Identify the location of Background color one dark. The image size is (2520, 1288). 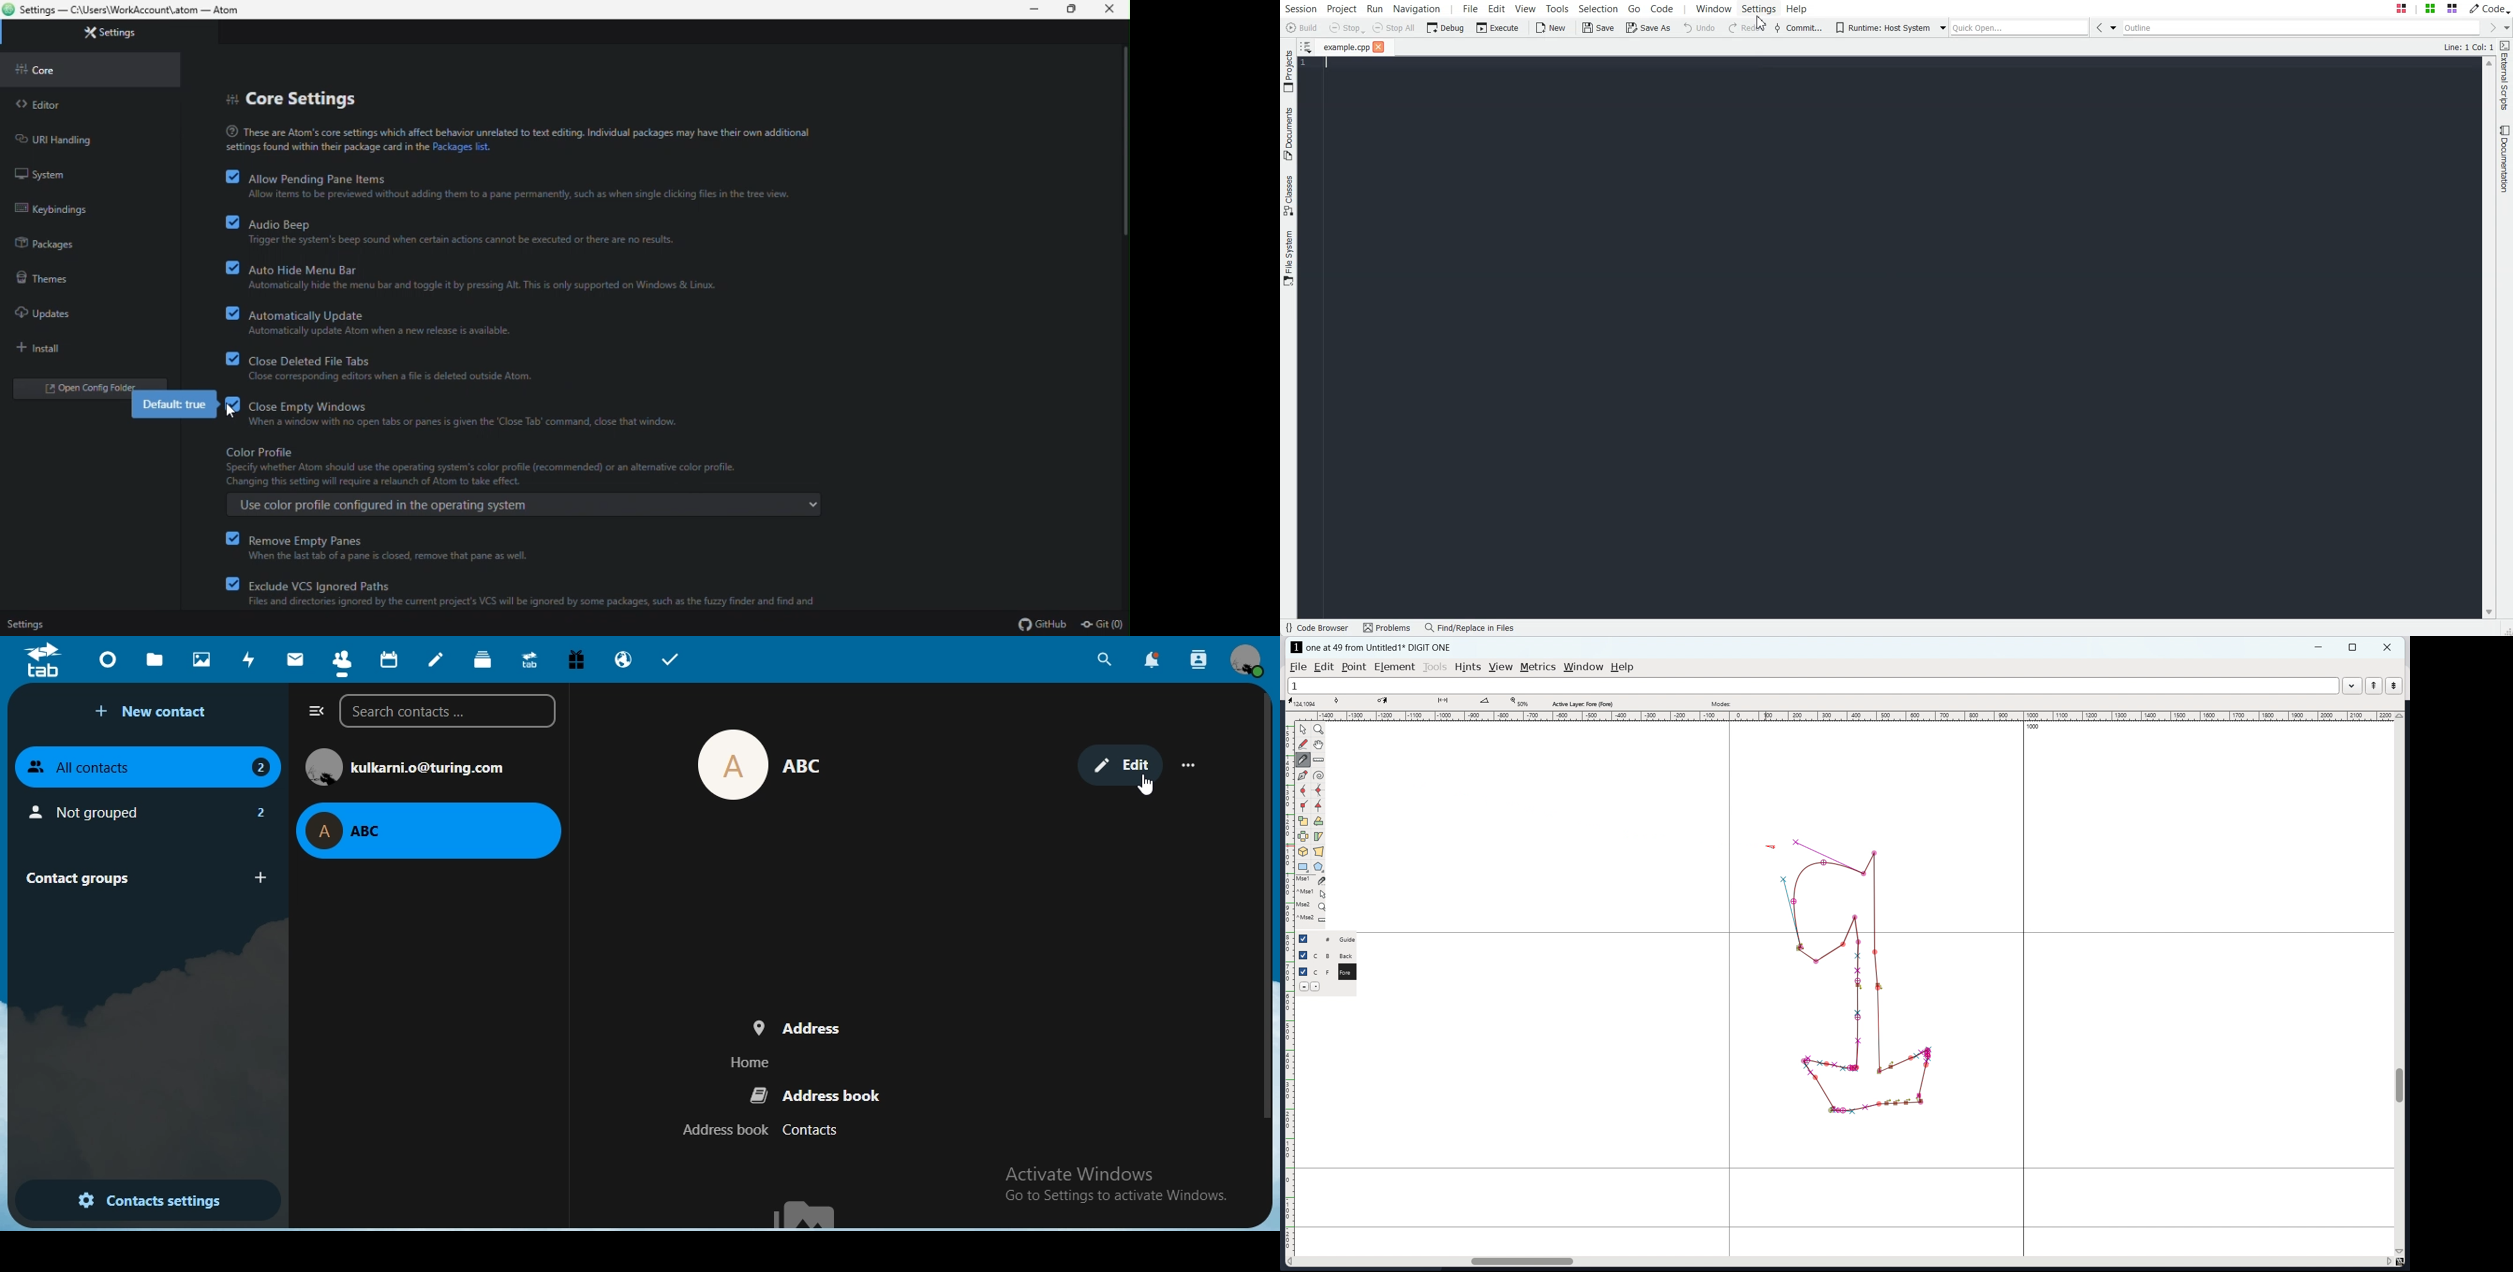
(1890, 345).